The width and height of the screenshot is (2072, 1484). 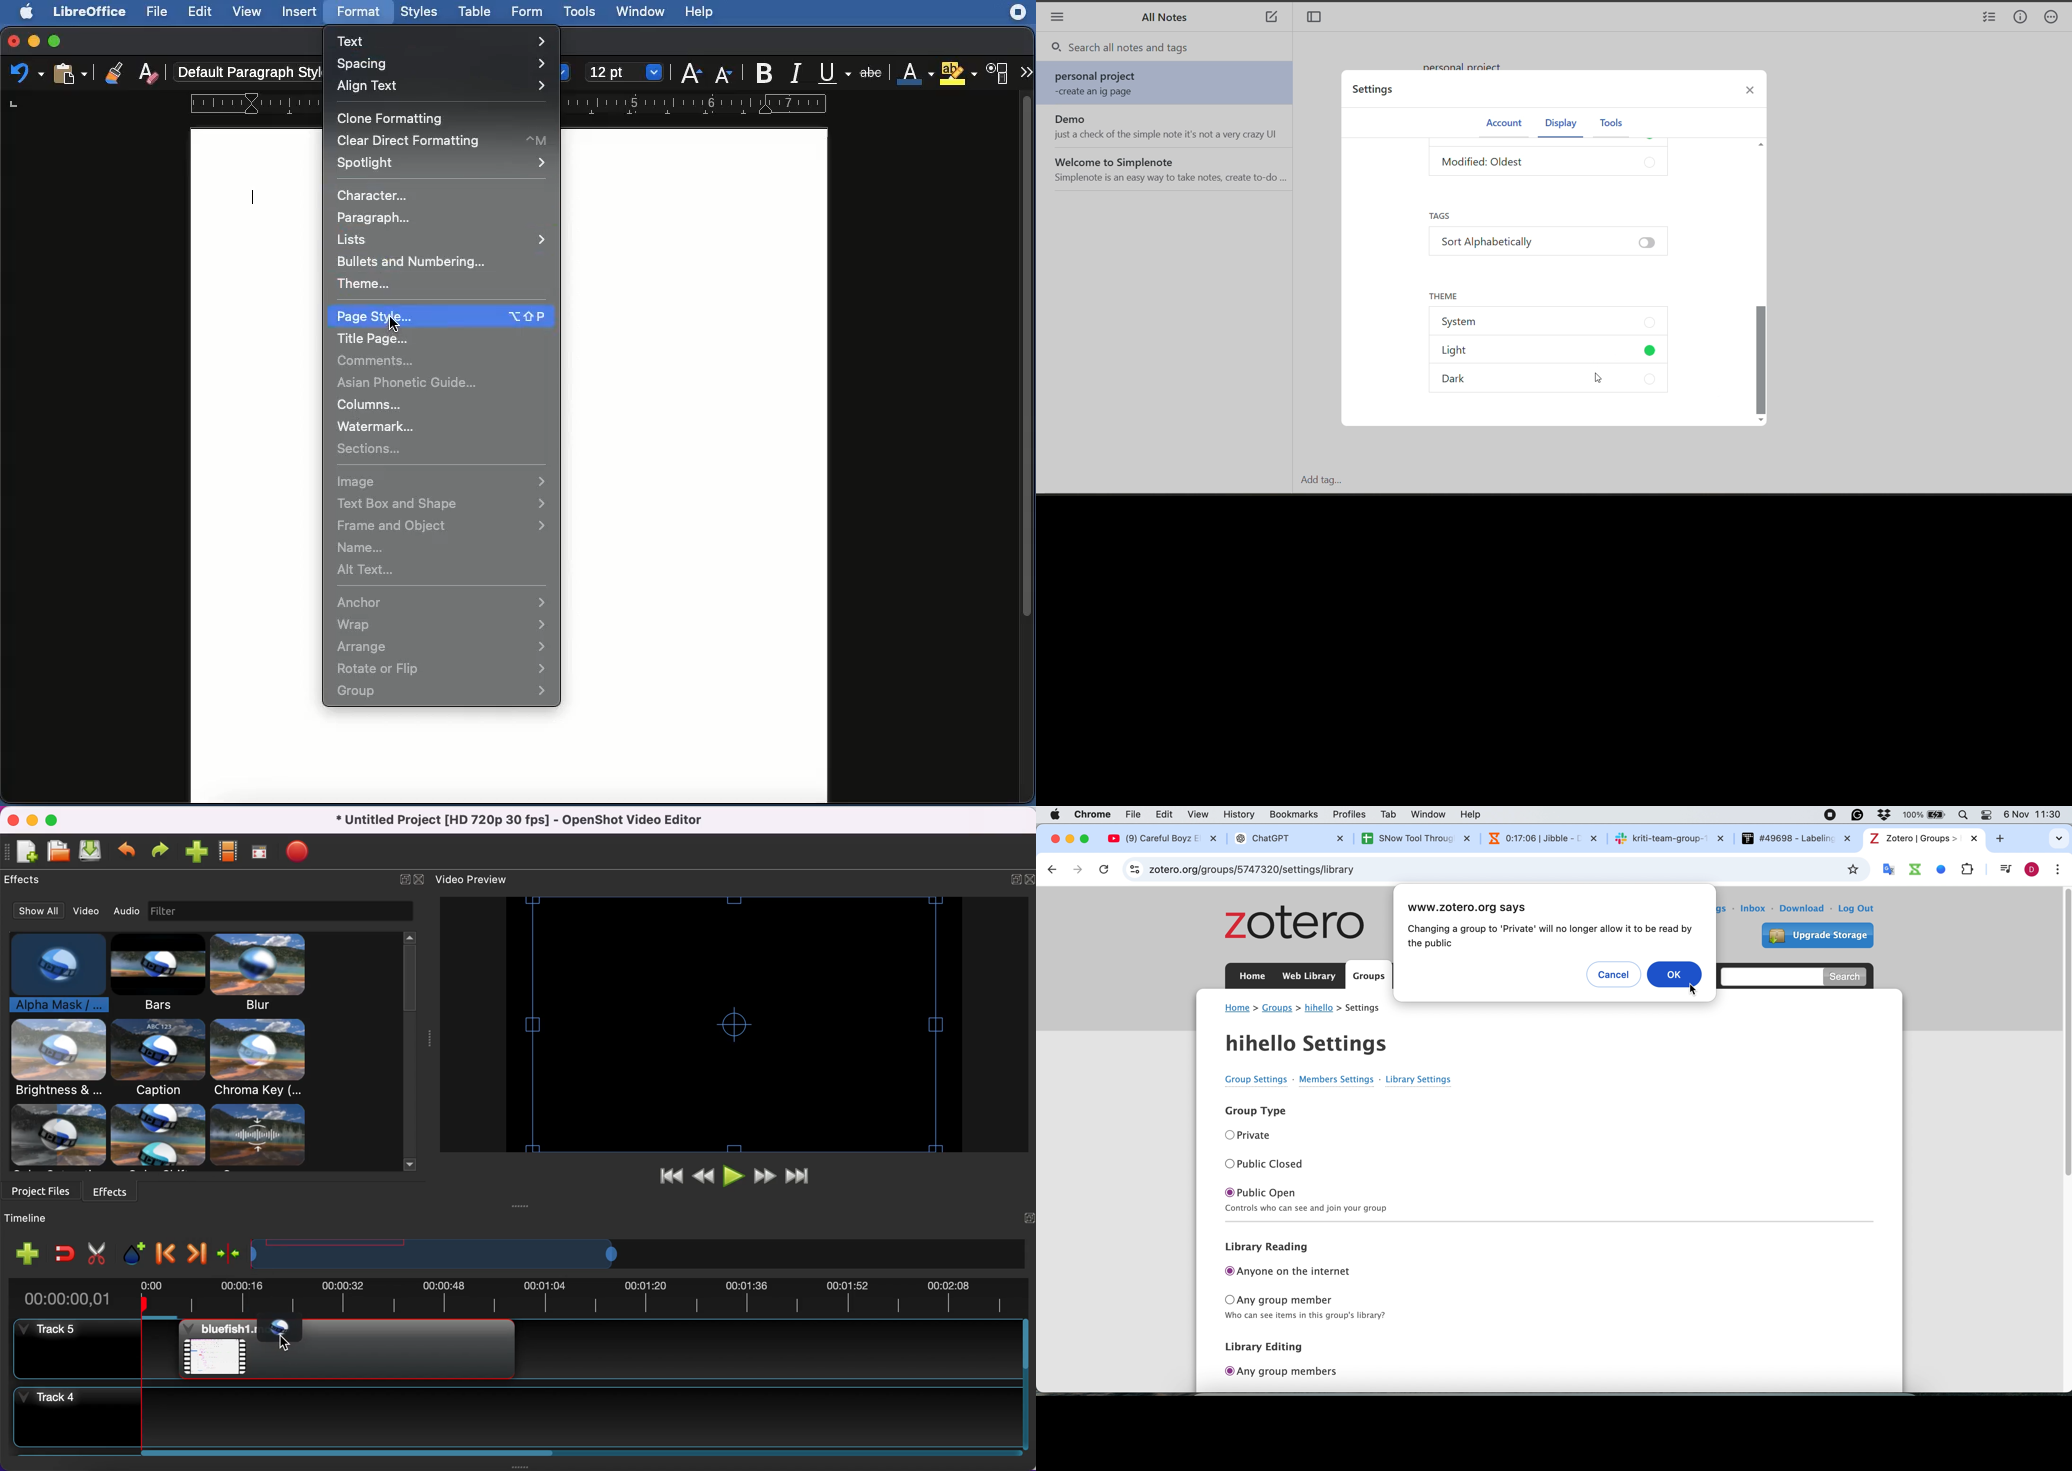 What do you see at coordinates (1755, 93) in the screenshot?
I see `close` at bounding box center [1755, 93].